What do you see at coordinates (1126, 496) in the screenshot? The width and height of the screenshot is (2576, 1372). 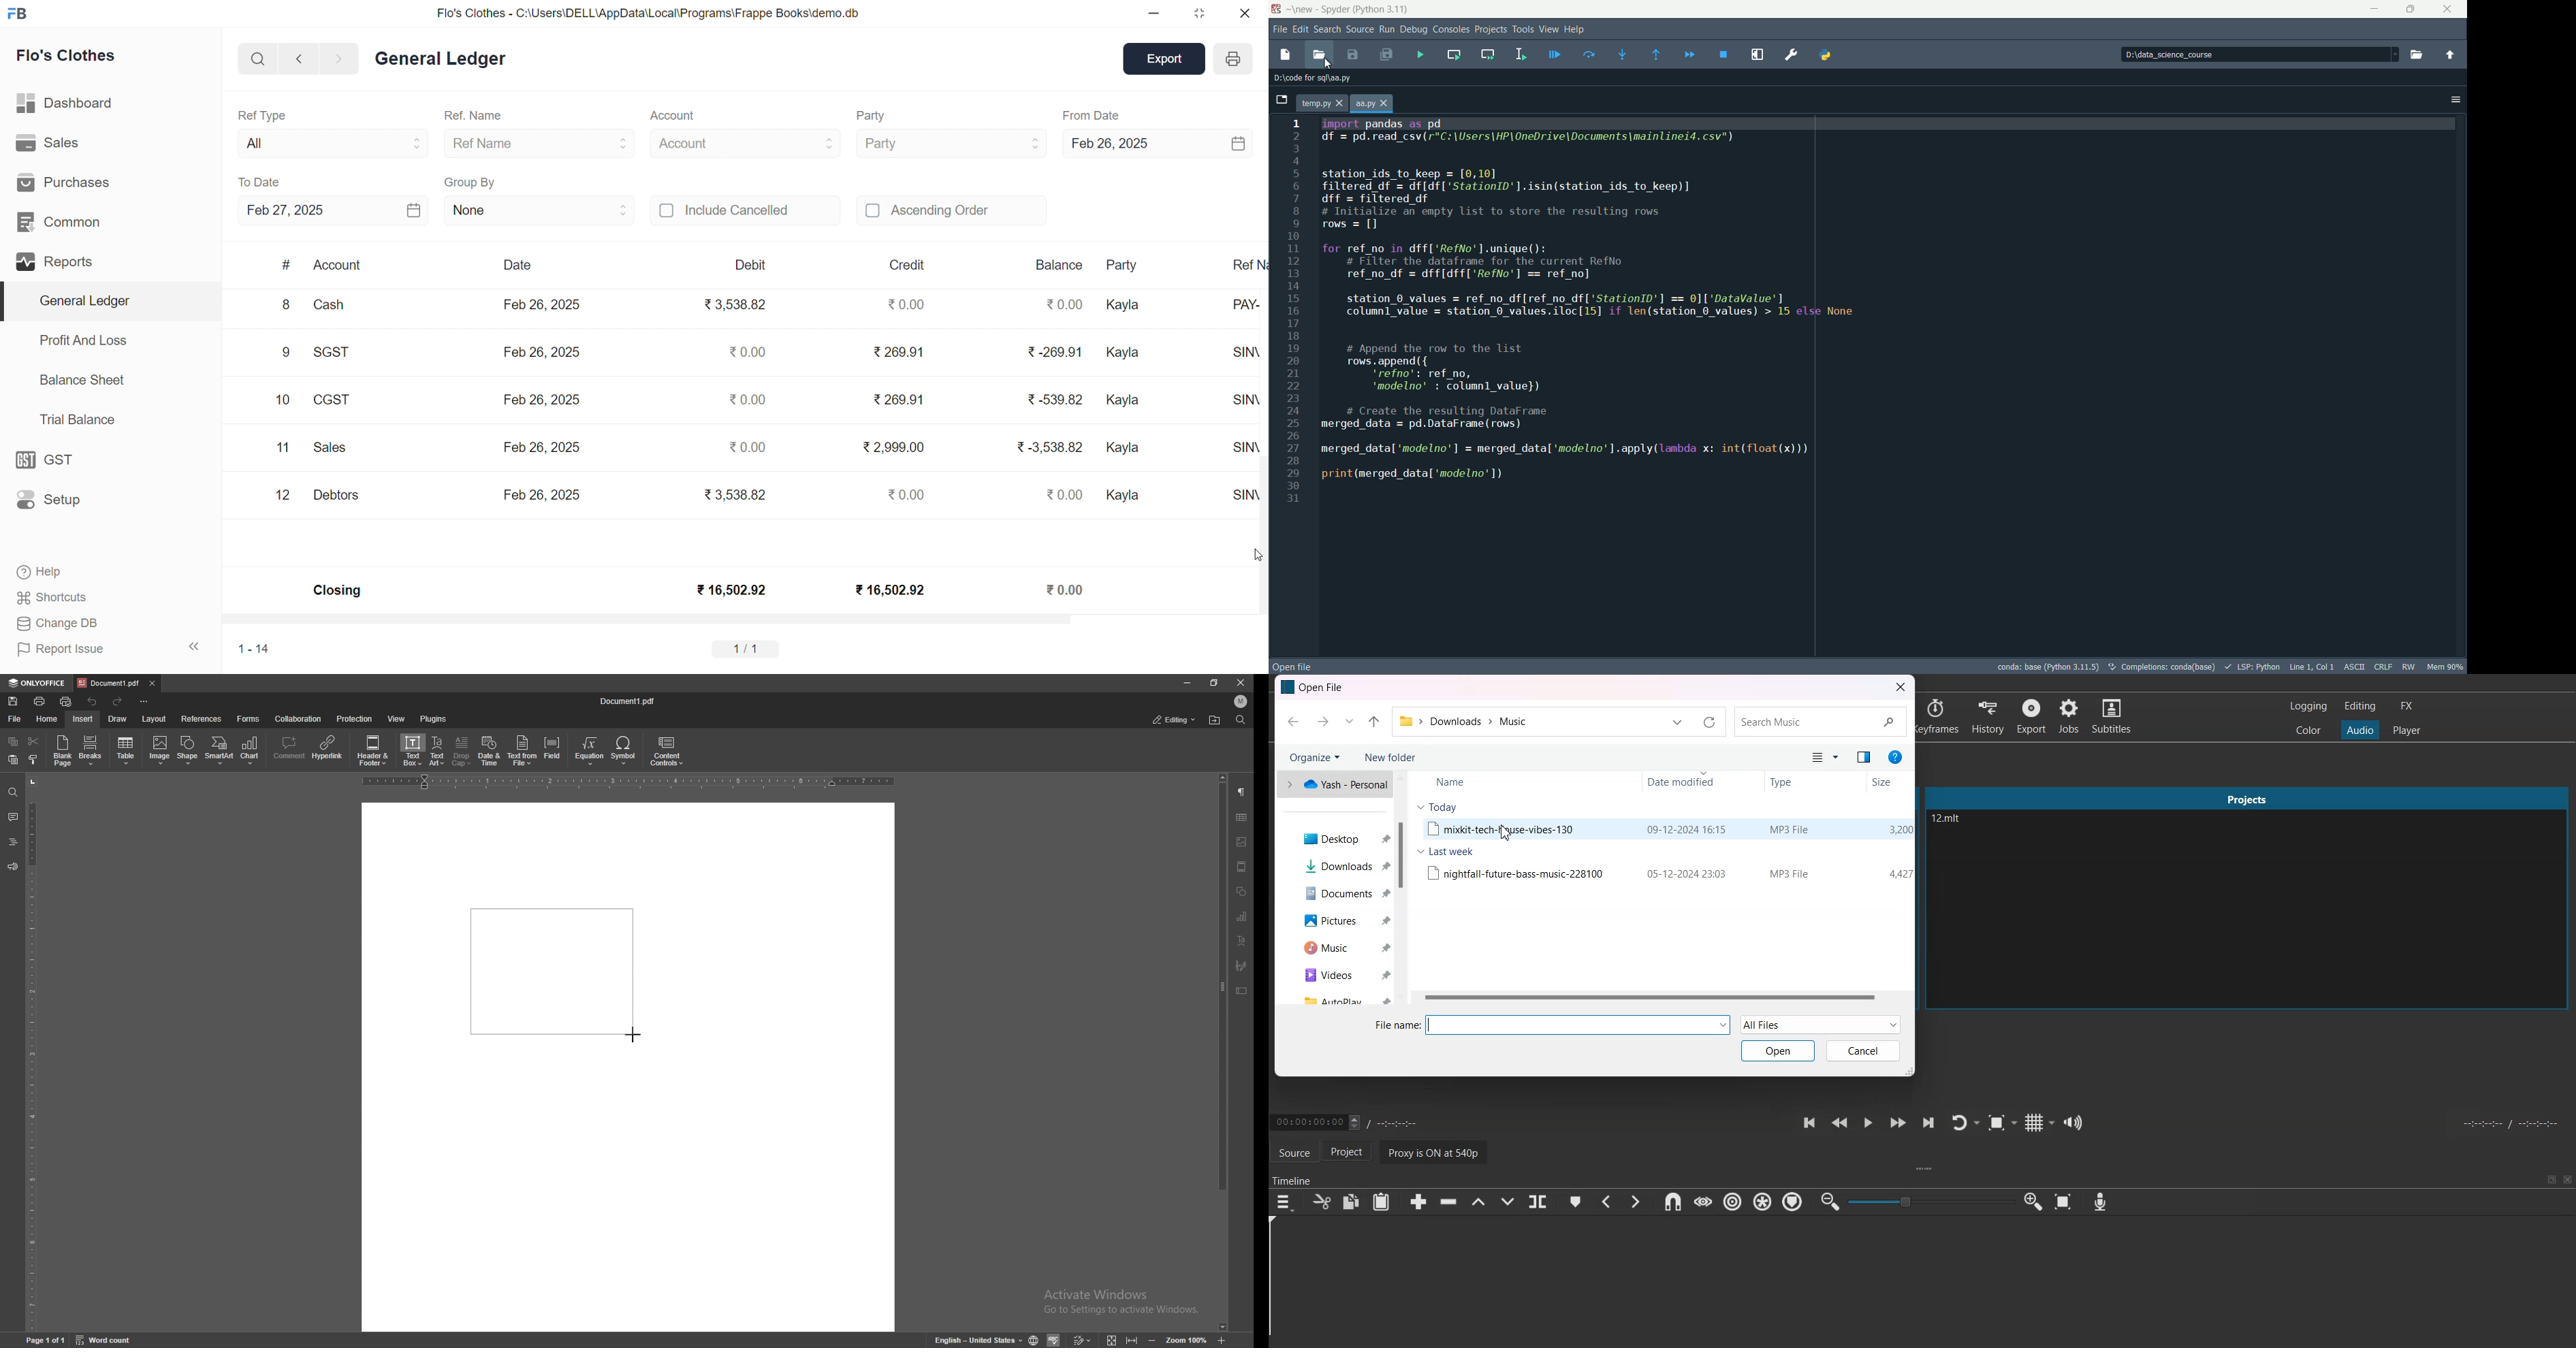 I see `Kayla` at bounding box center [1126, 496].